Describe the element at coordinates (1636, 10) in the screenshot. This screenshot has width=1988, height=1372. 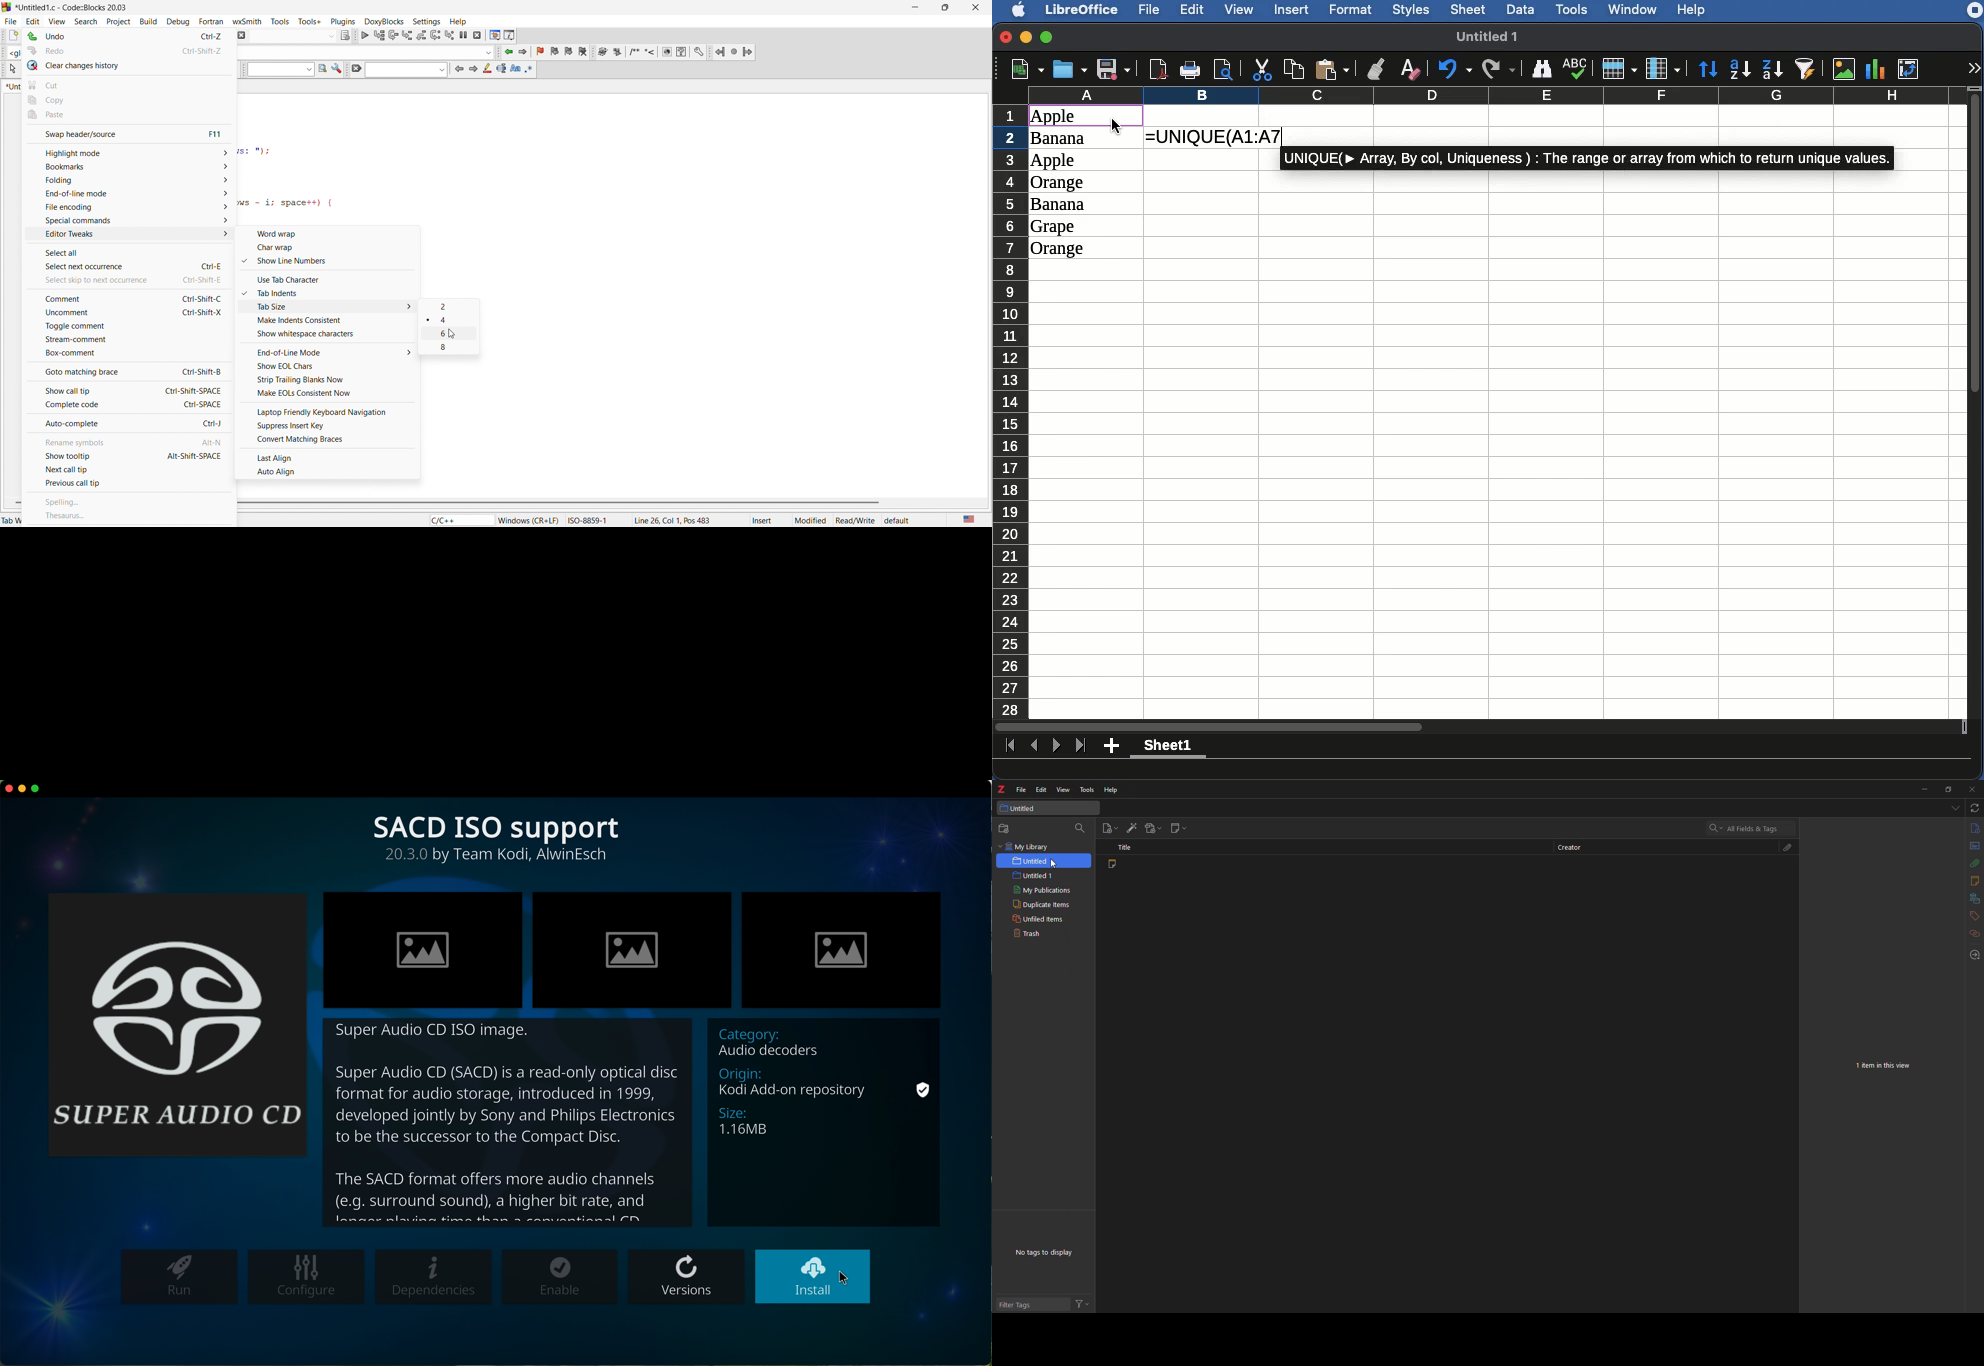
I see `Window` at that location.